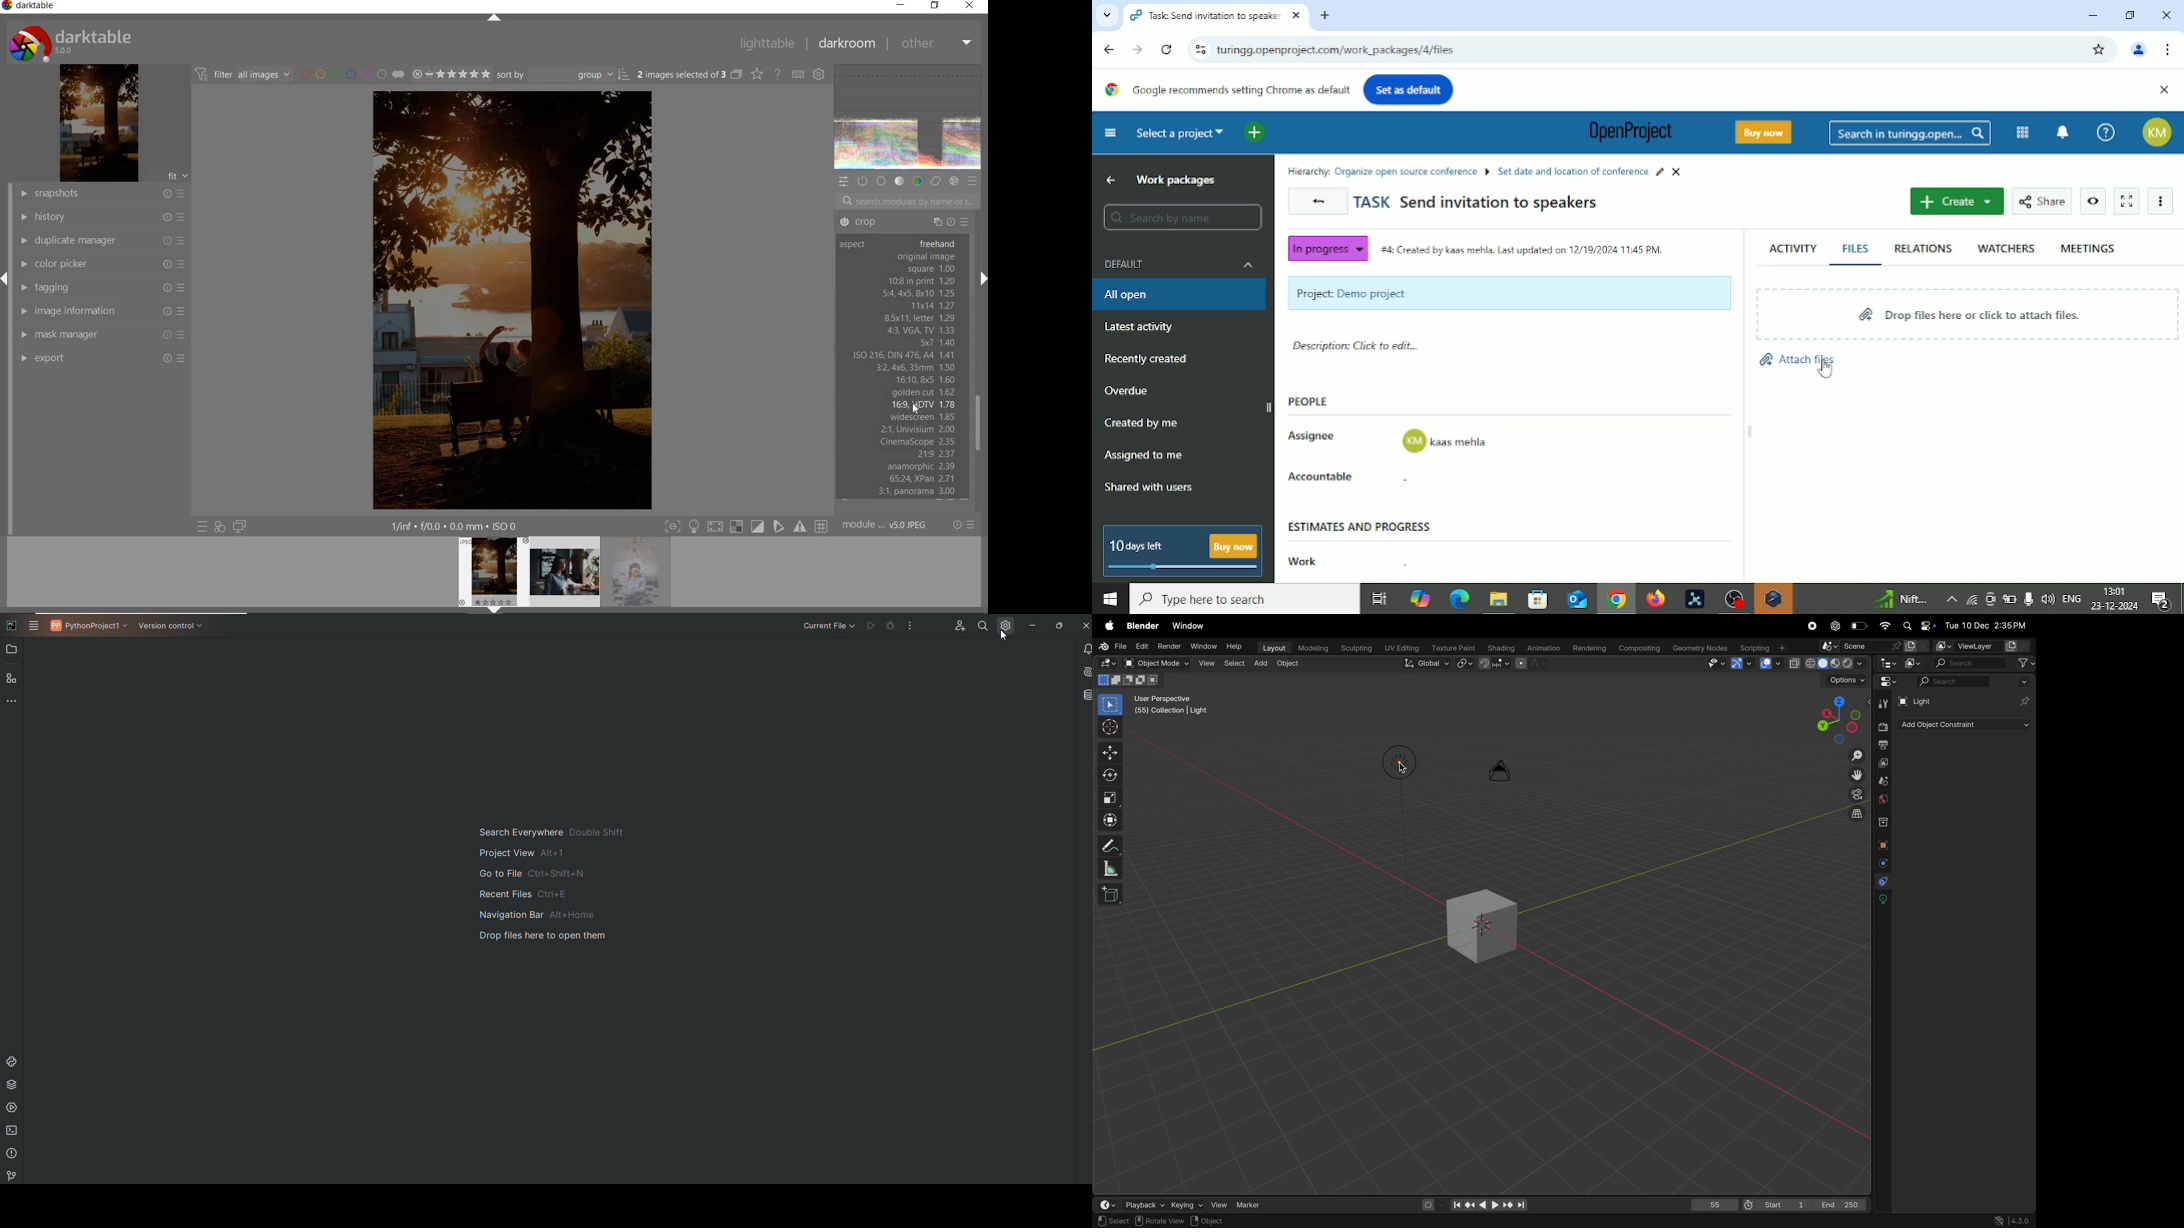 Image resolution: width=2184 pixels, height=1232 pixels. I want to click on close current tab, so click(1295, 17).